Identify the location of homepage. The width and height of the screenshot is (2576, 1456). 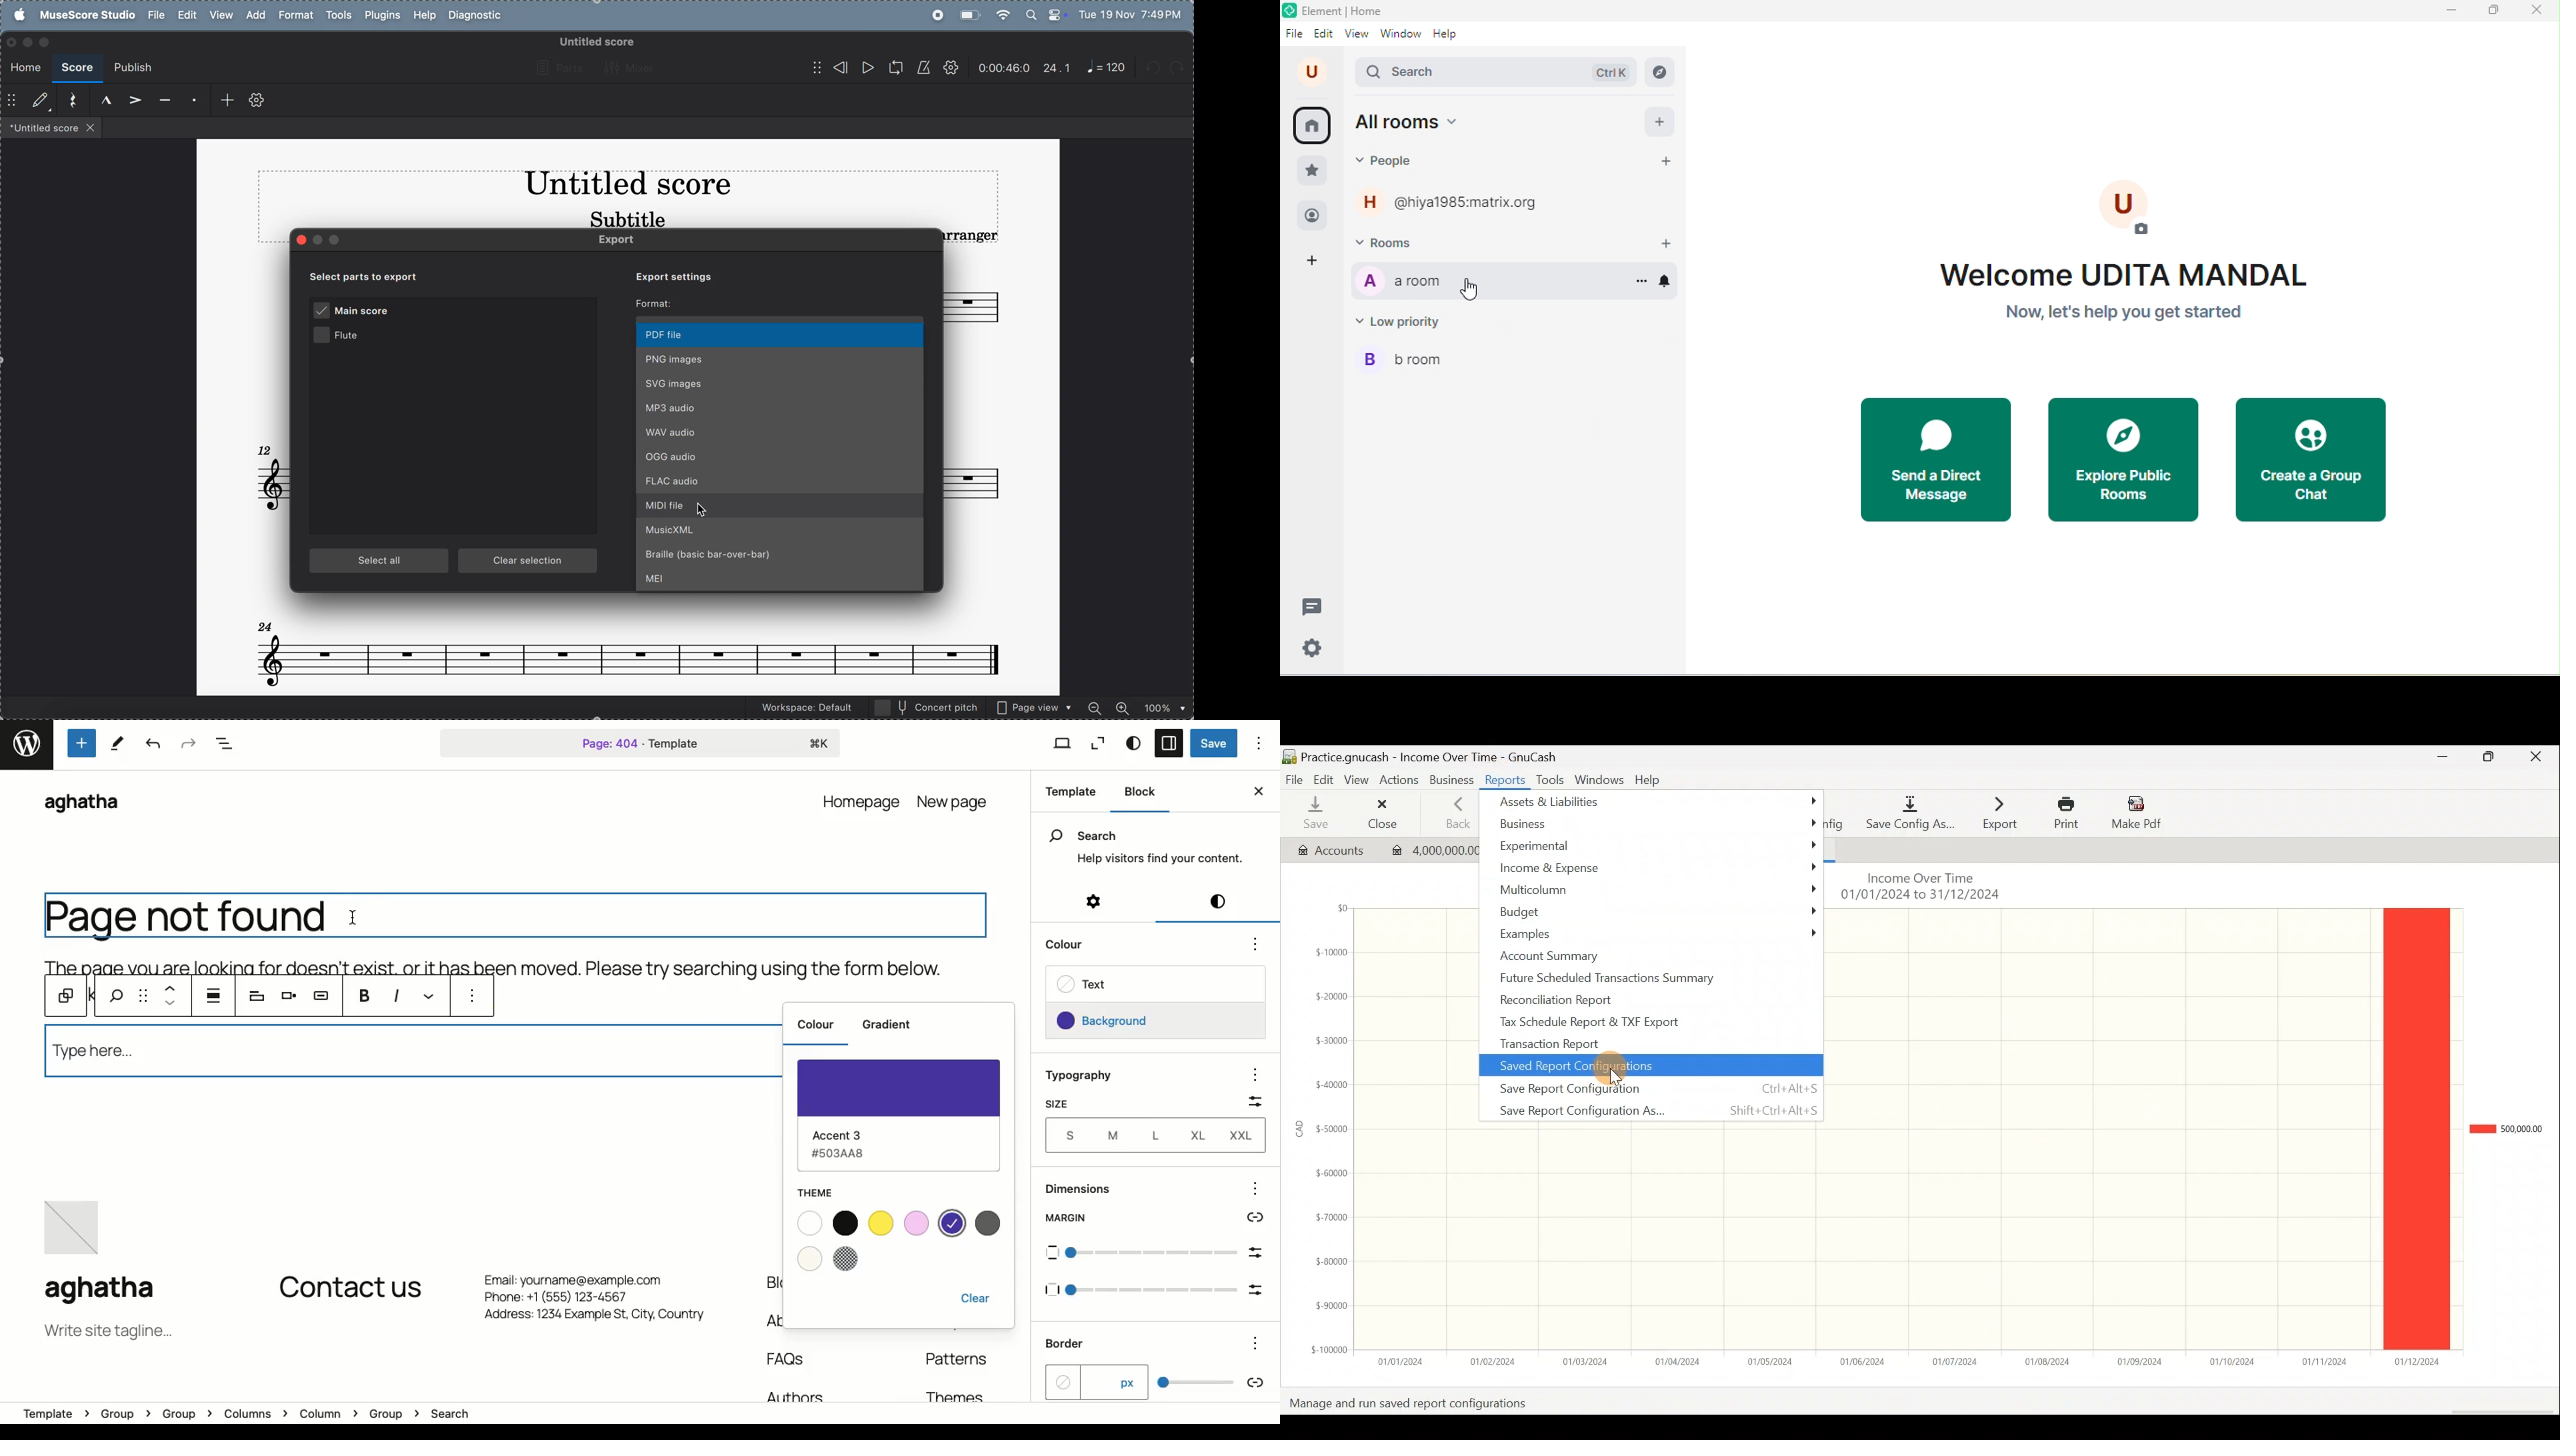
(862, 800).